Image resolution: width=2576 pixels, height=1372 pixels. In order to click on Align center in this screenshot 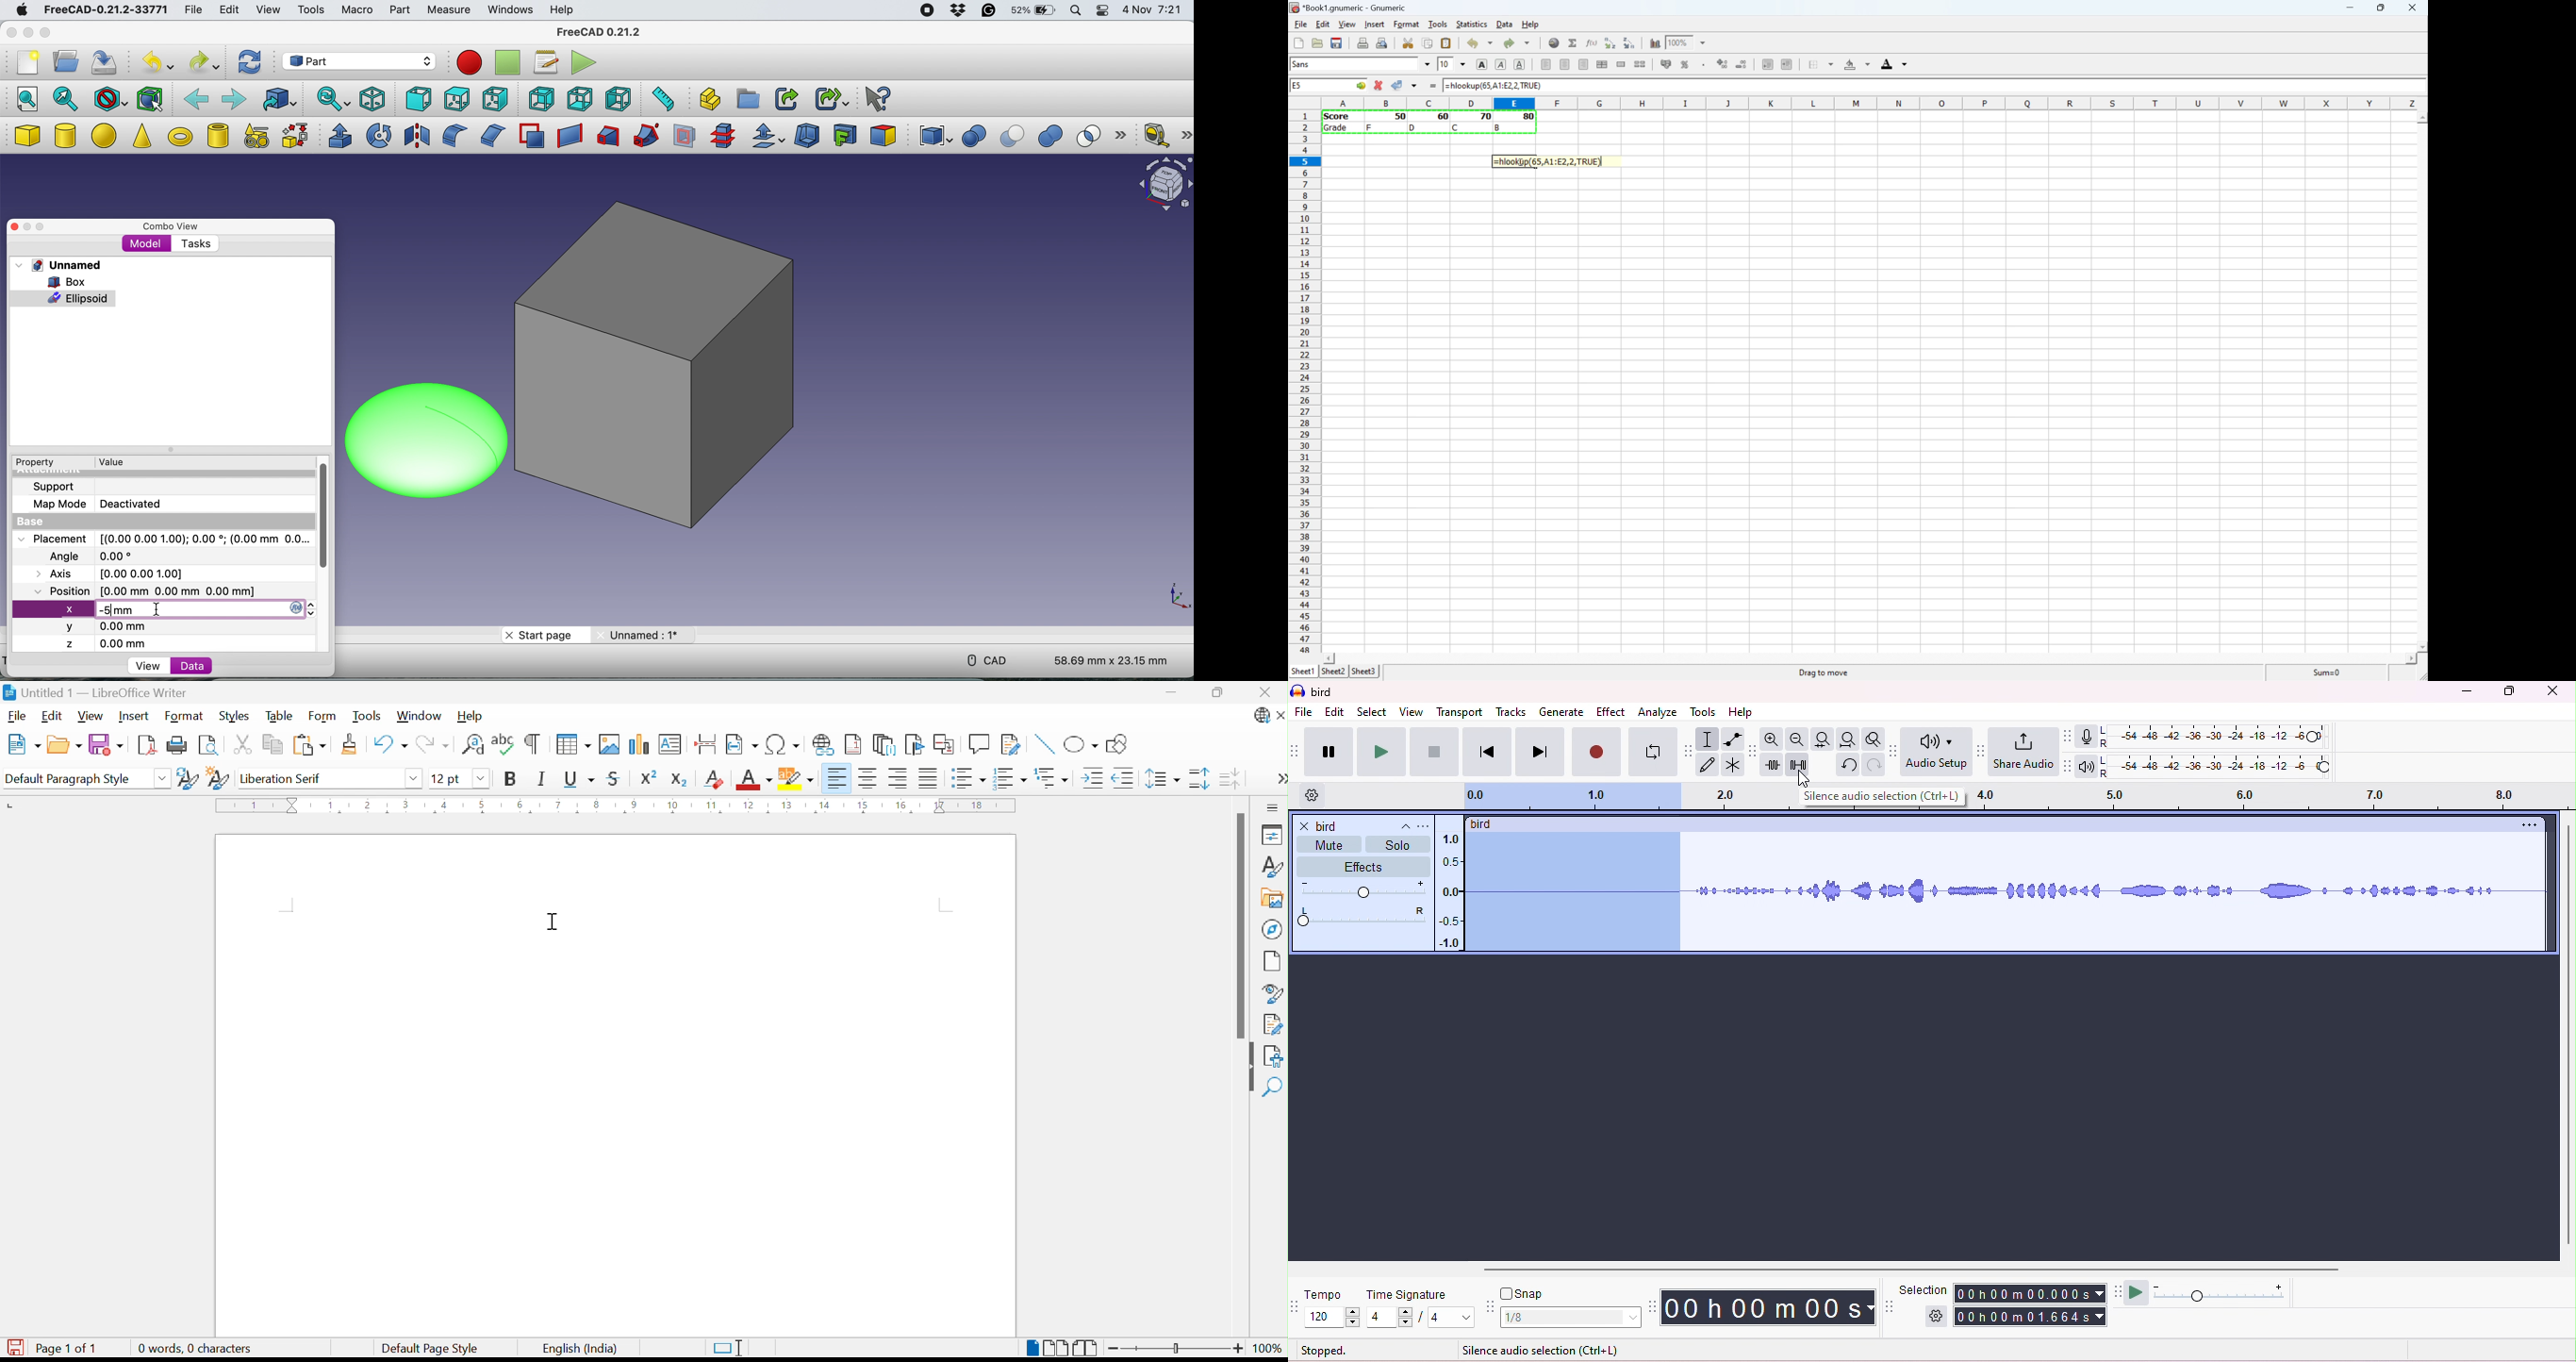, I will do `click(869, 780)`.